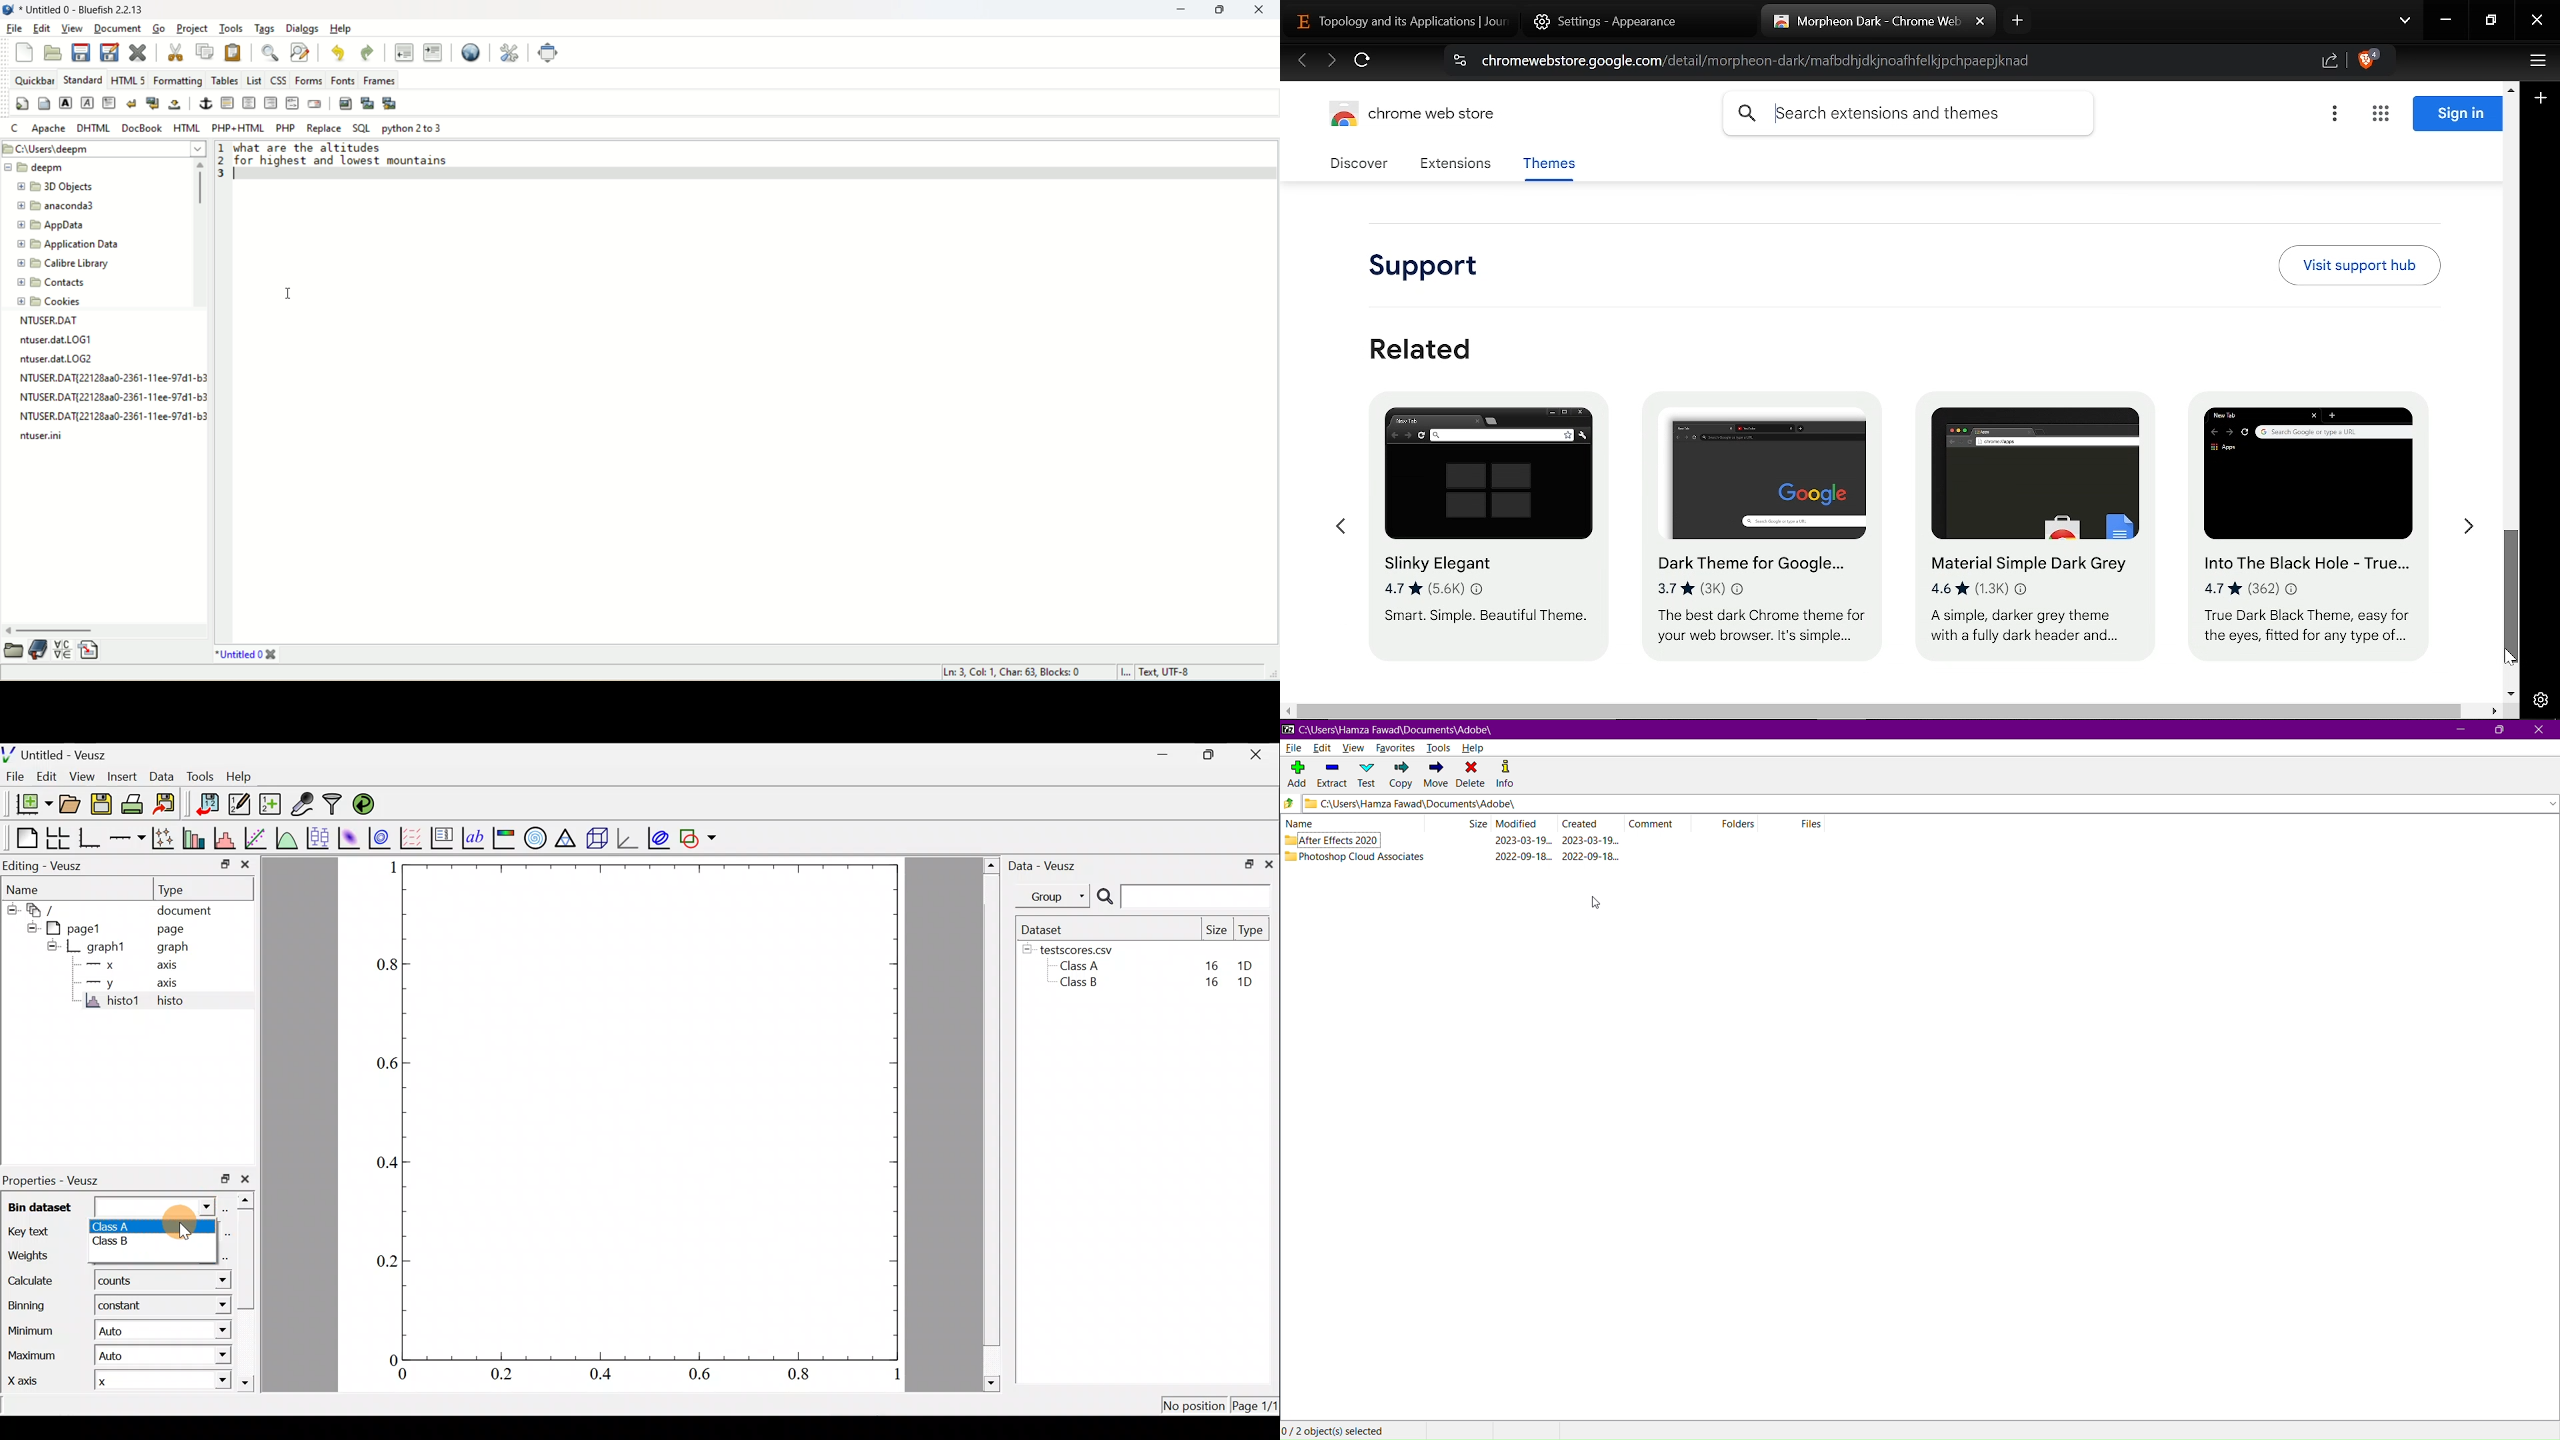  I want to click on constant, so click(125, 1307).